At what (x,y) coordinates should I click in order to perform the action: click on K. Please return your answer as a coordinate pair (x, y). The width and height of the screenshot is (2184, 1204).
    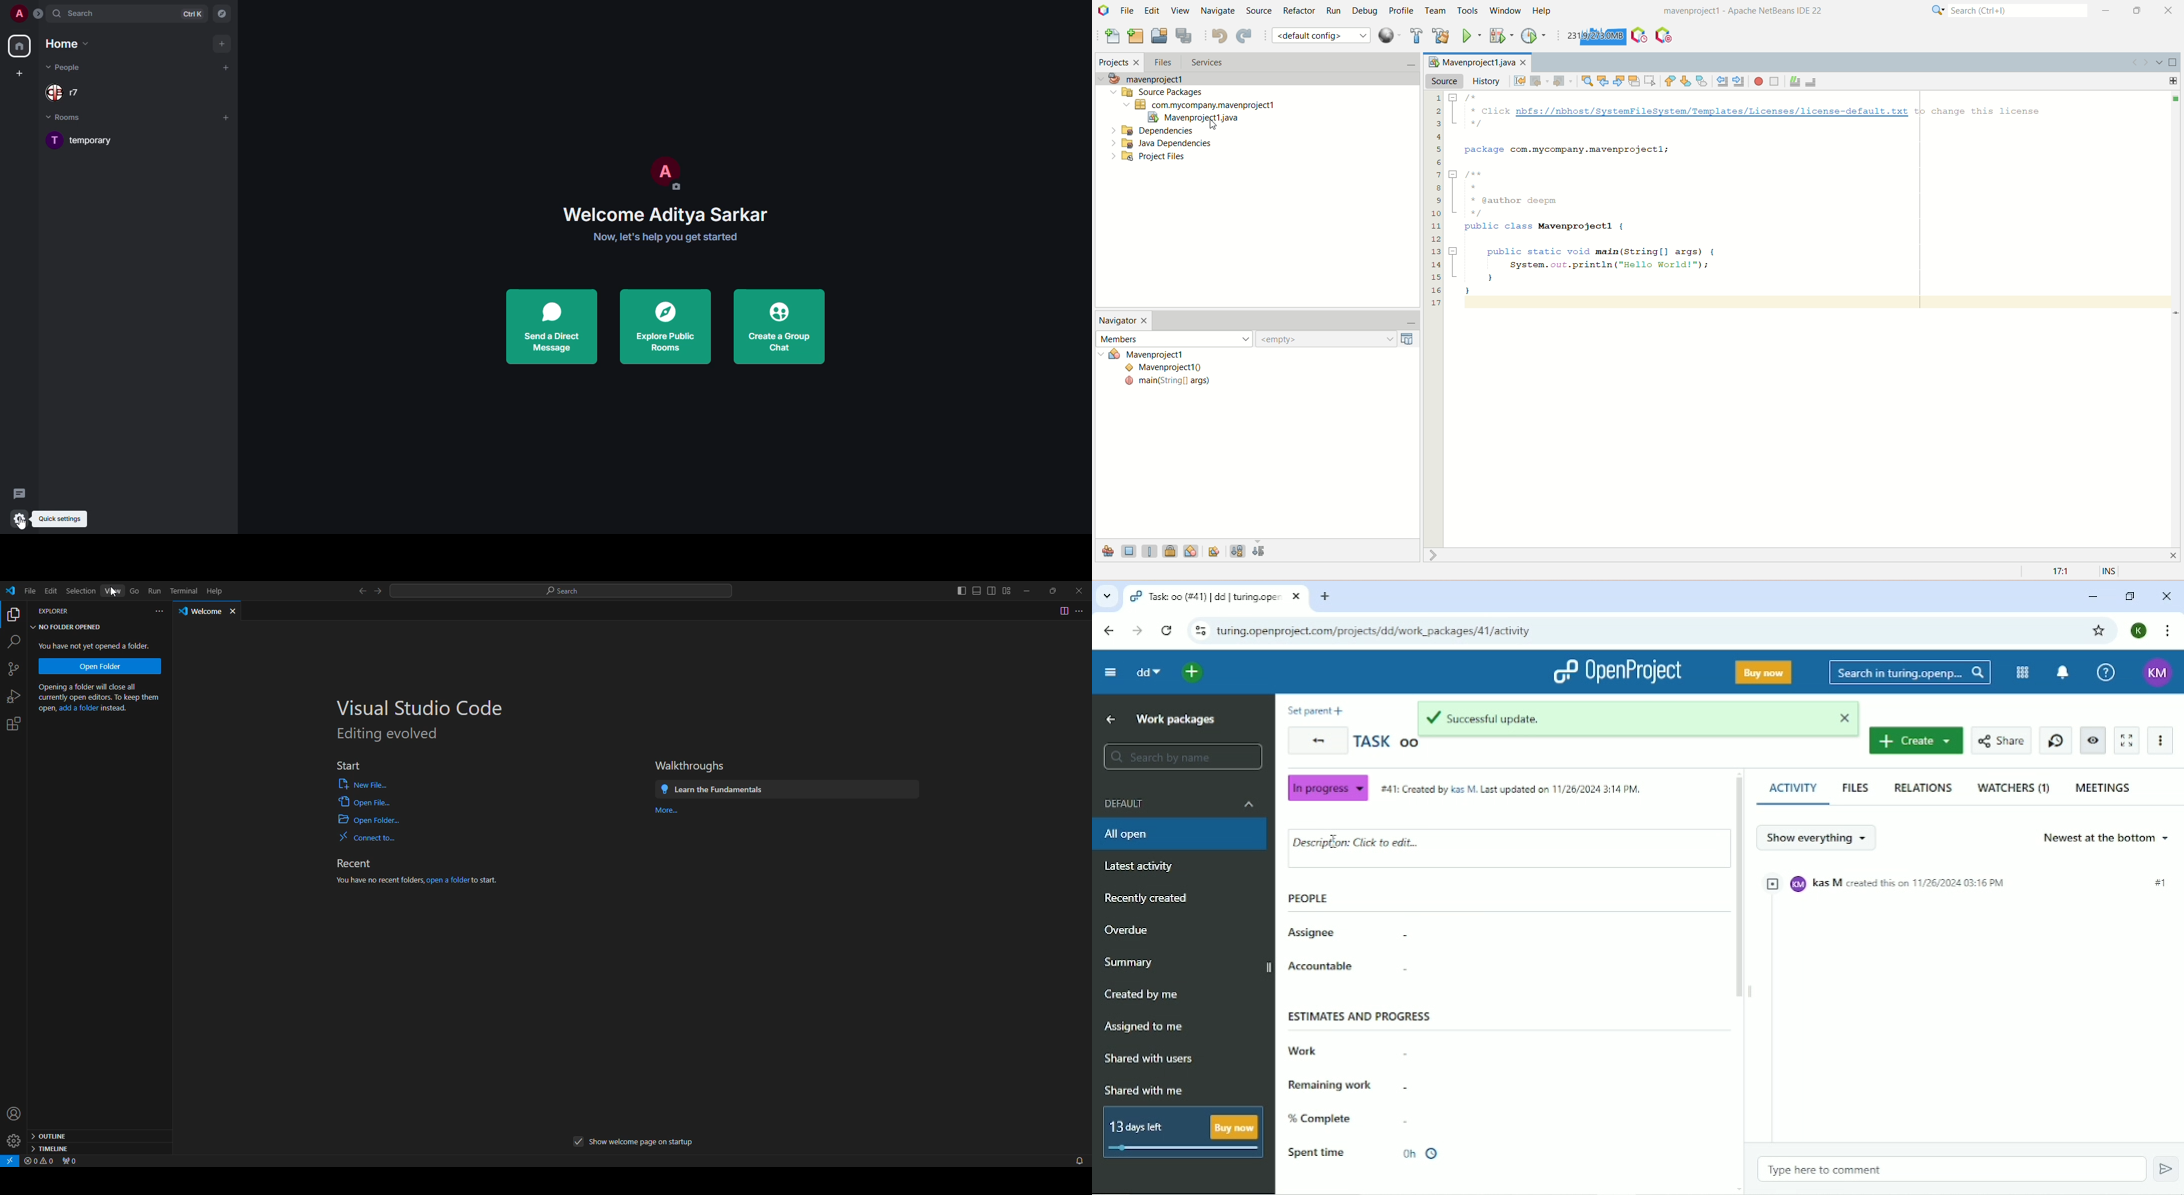
    Looking at the image, I should click on (2136, 631).